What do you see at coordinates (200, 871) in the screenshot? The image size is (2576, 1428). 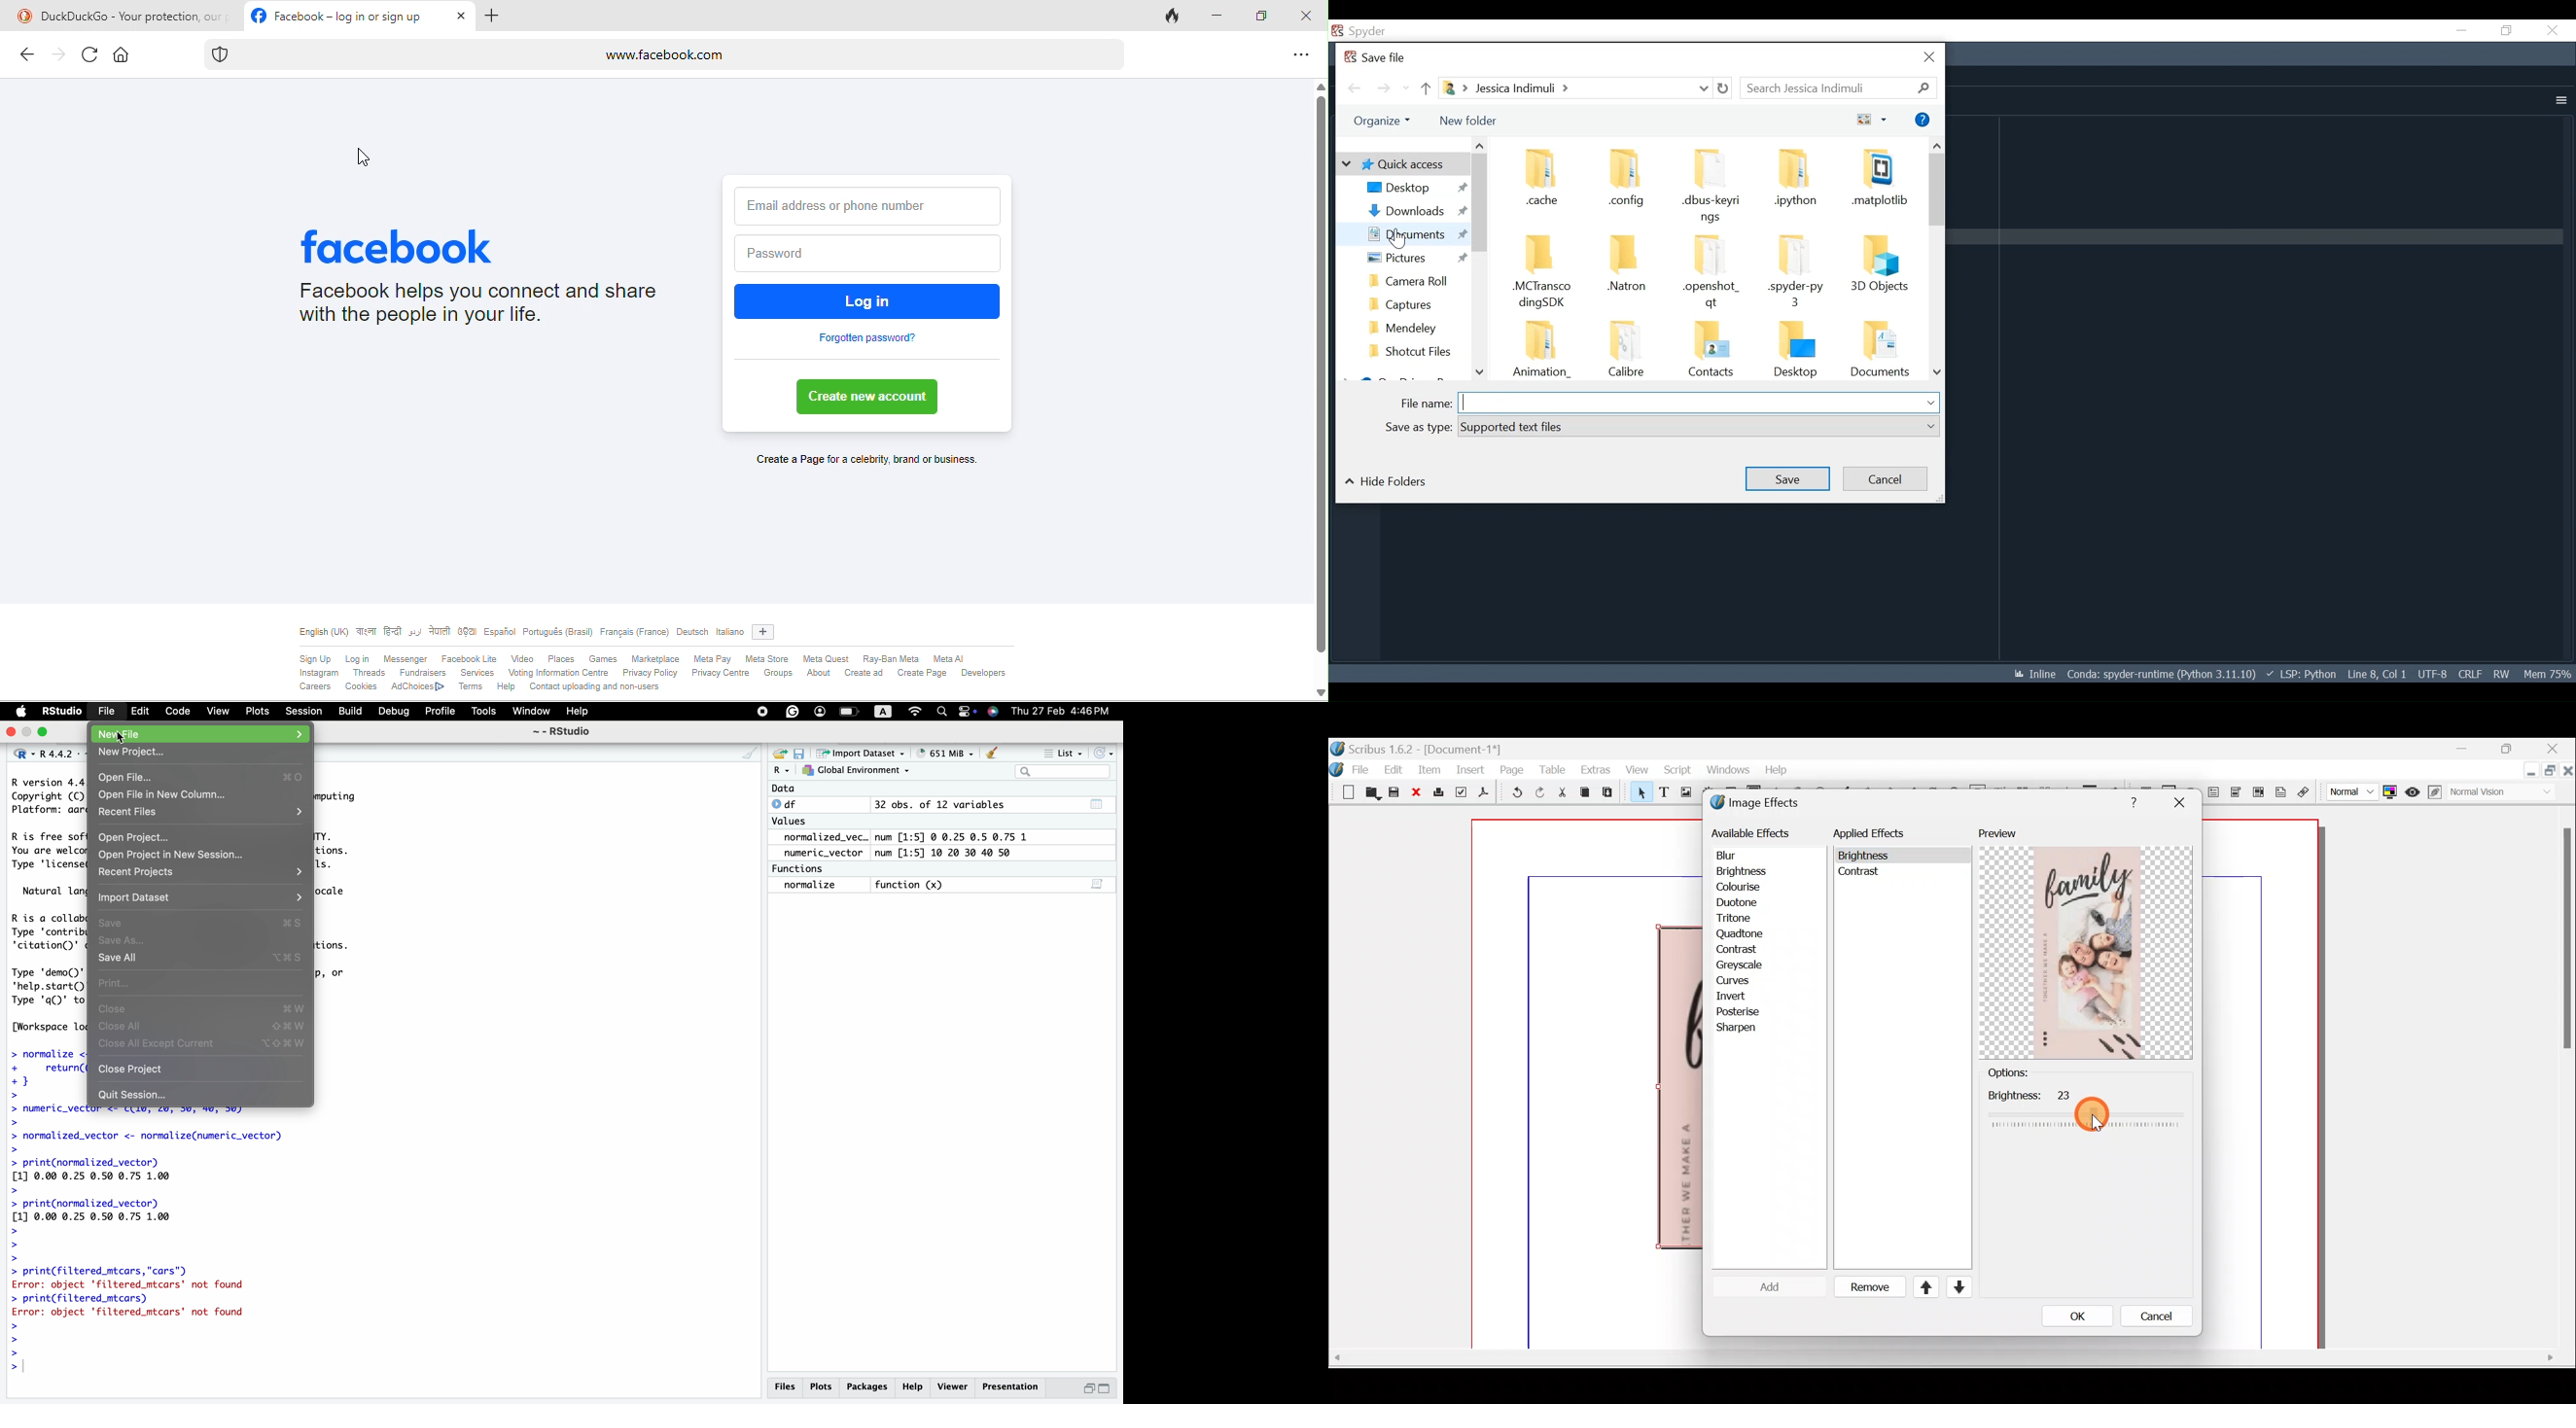 I see `Bn recent Frojects` at bounding box center [200, 871].